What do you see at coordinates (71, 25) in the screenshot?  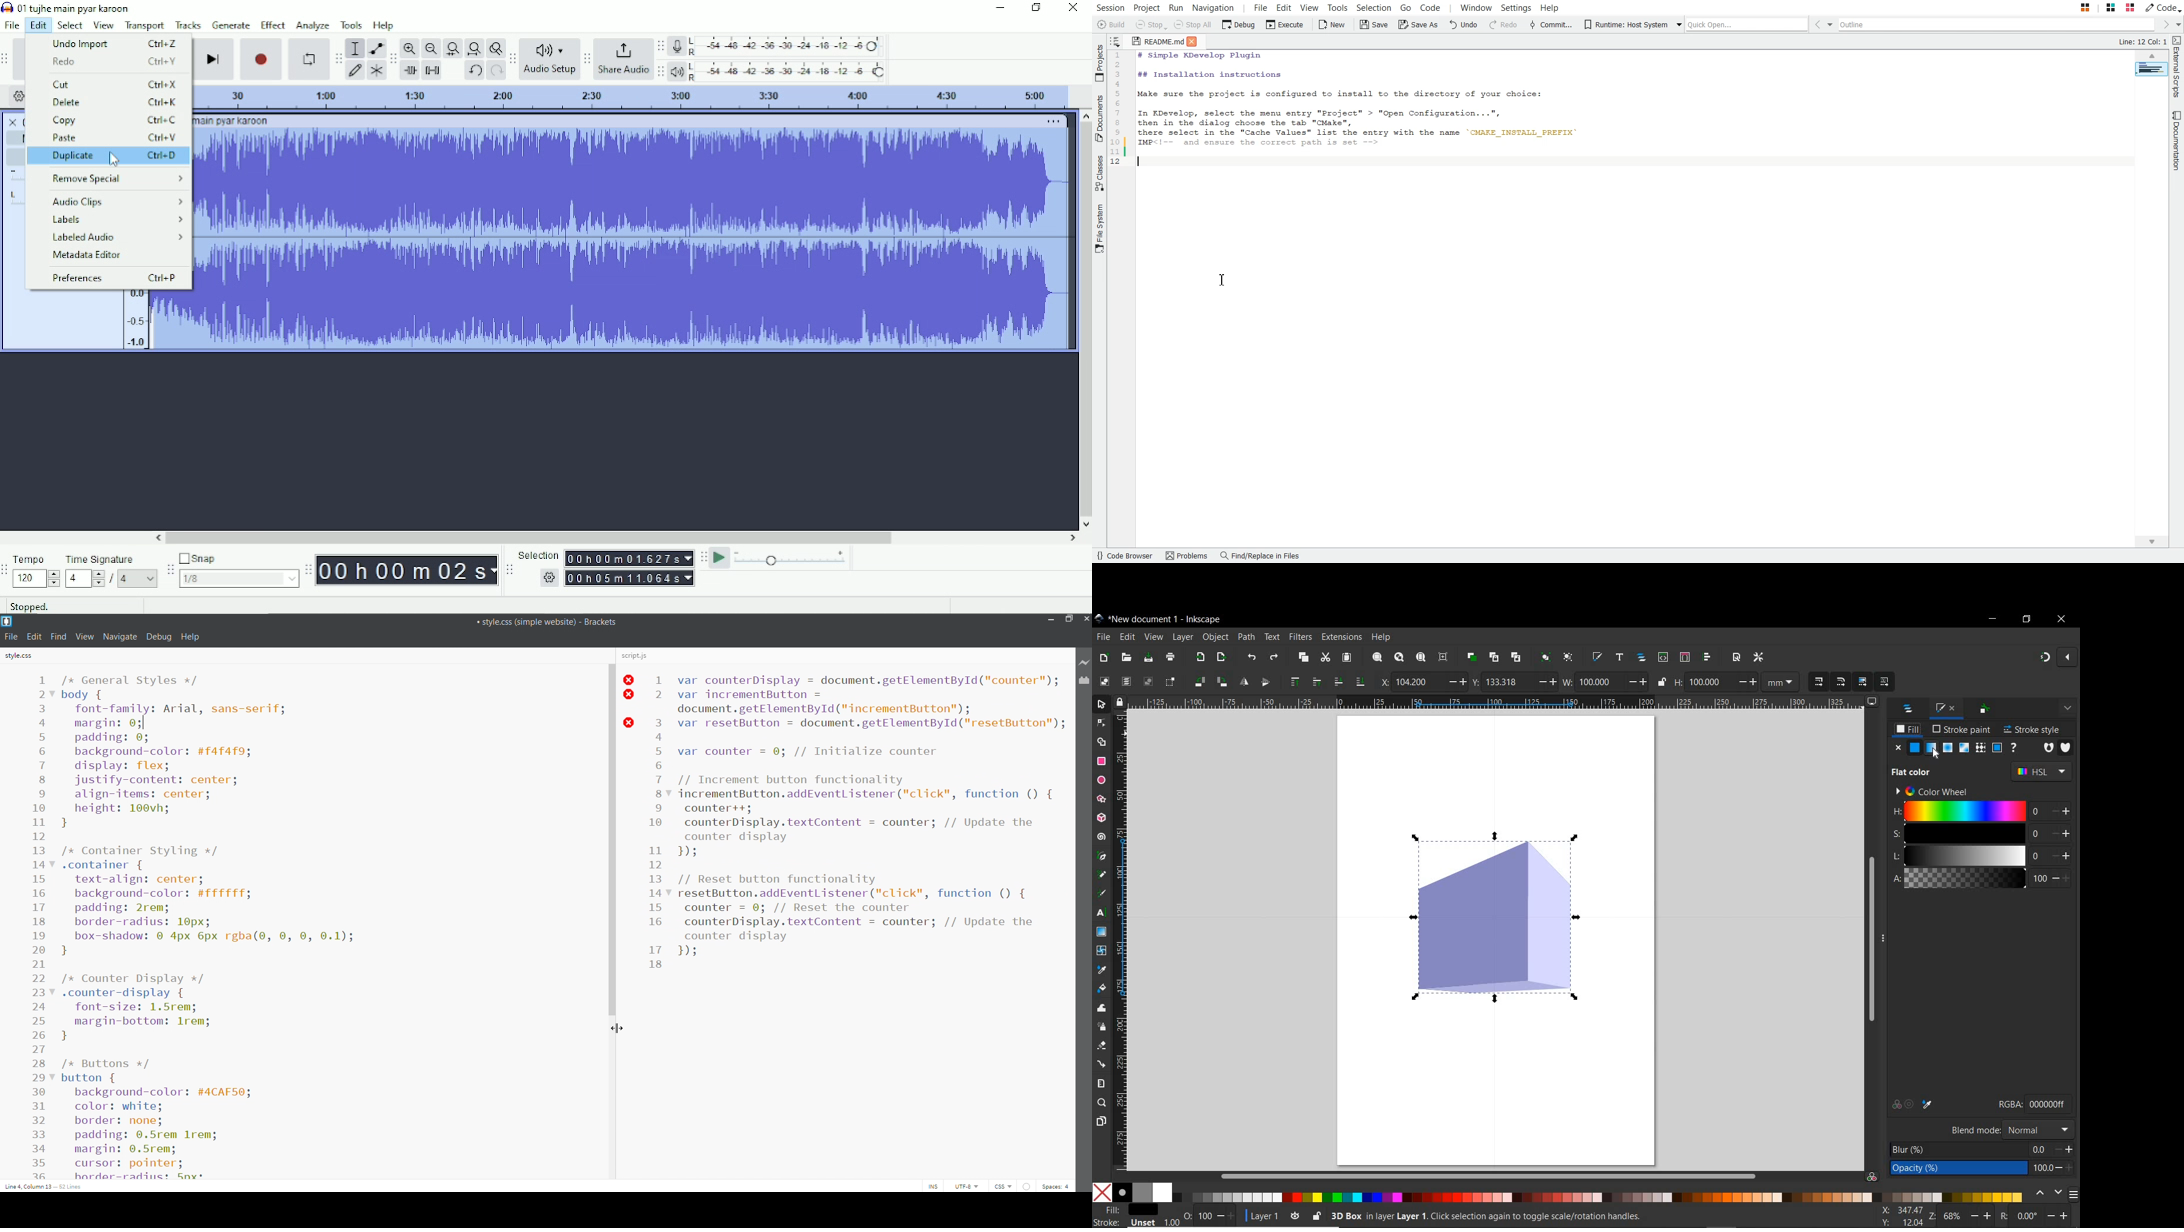 I see `Select` at bounding box center [71, 25].